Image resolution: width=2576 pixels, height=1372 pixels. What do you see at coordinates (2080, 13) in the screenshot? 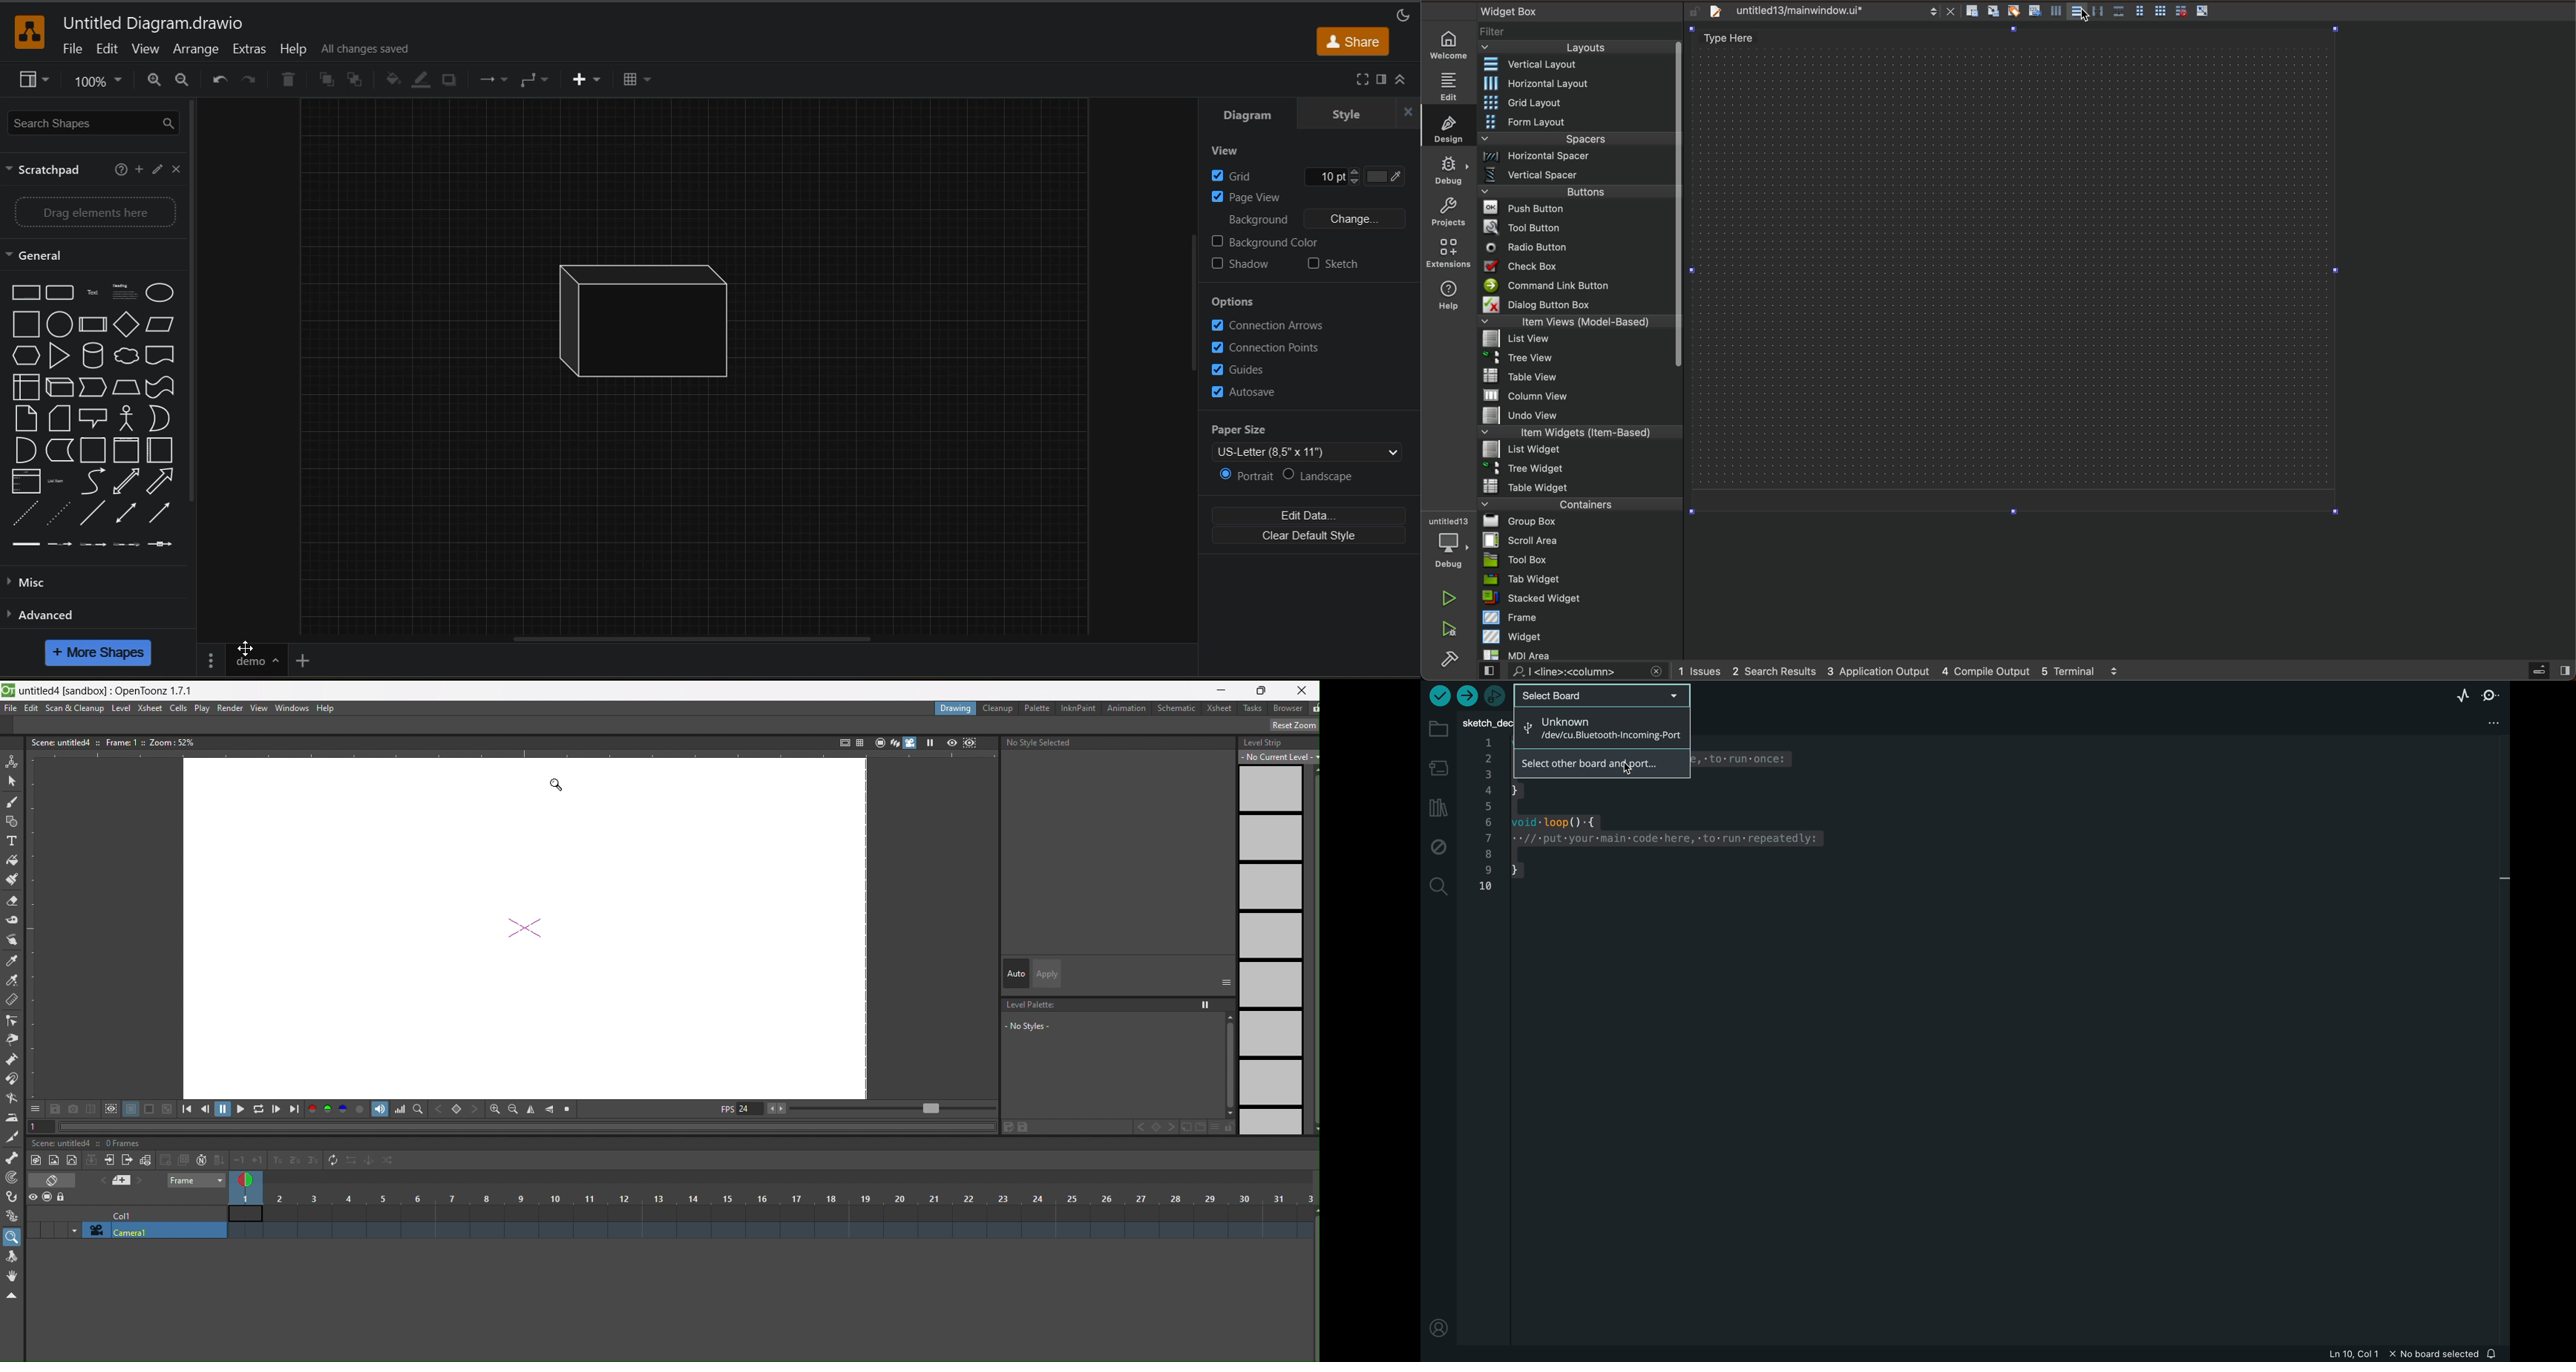
I see `vertical layout` at bounding box center [2080, 13].